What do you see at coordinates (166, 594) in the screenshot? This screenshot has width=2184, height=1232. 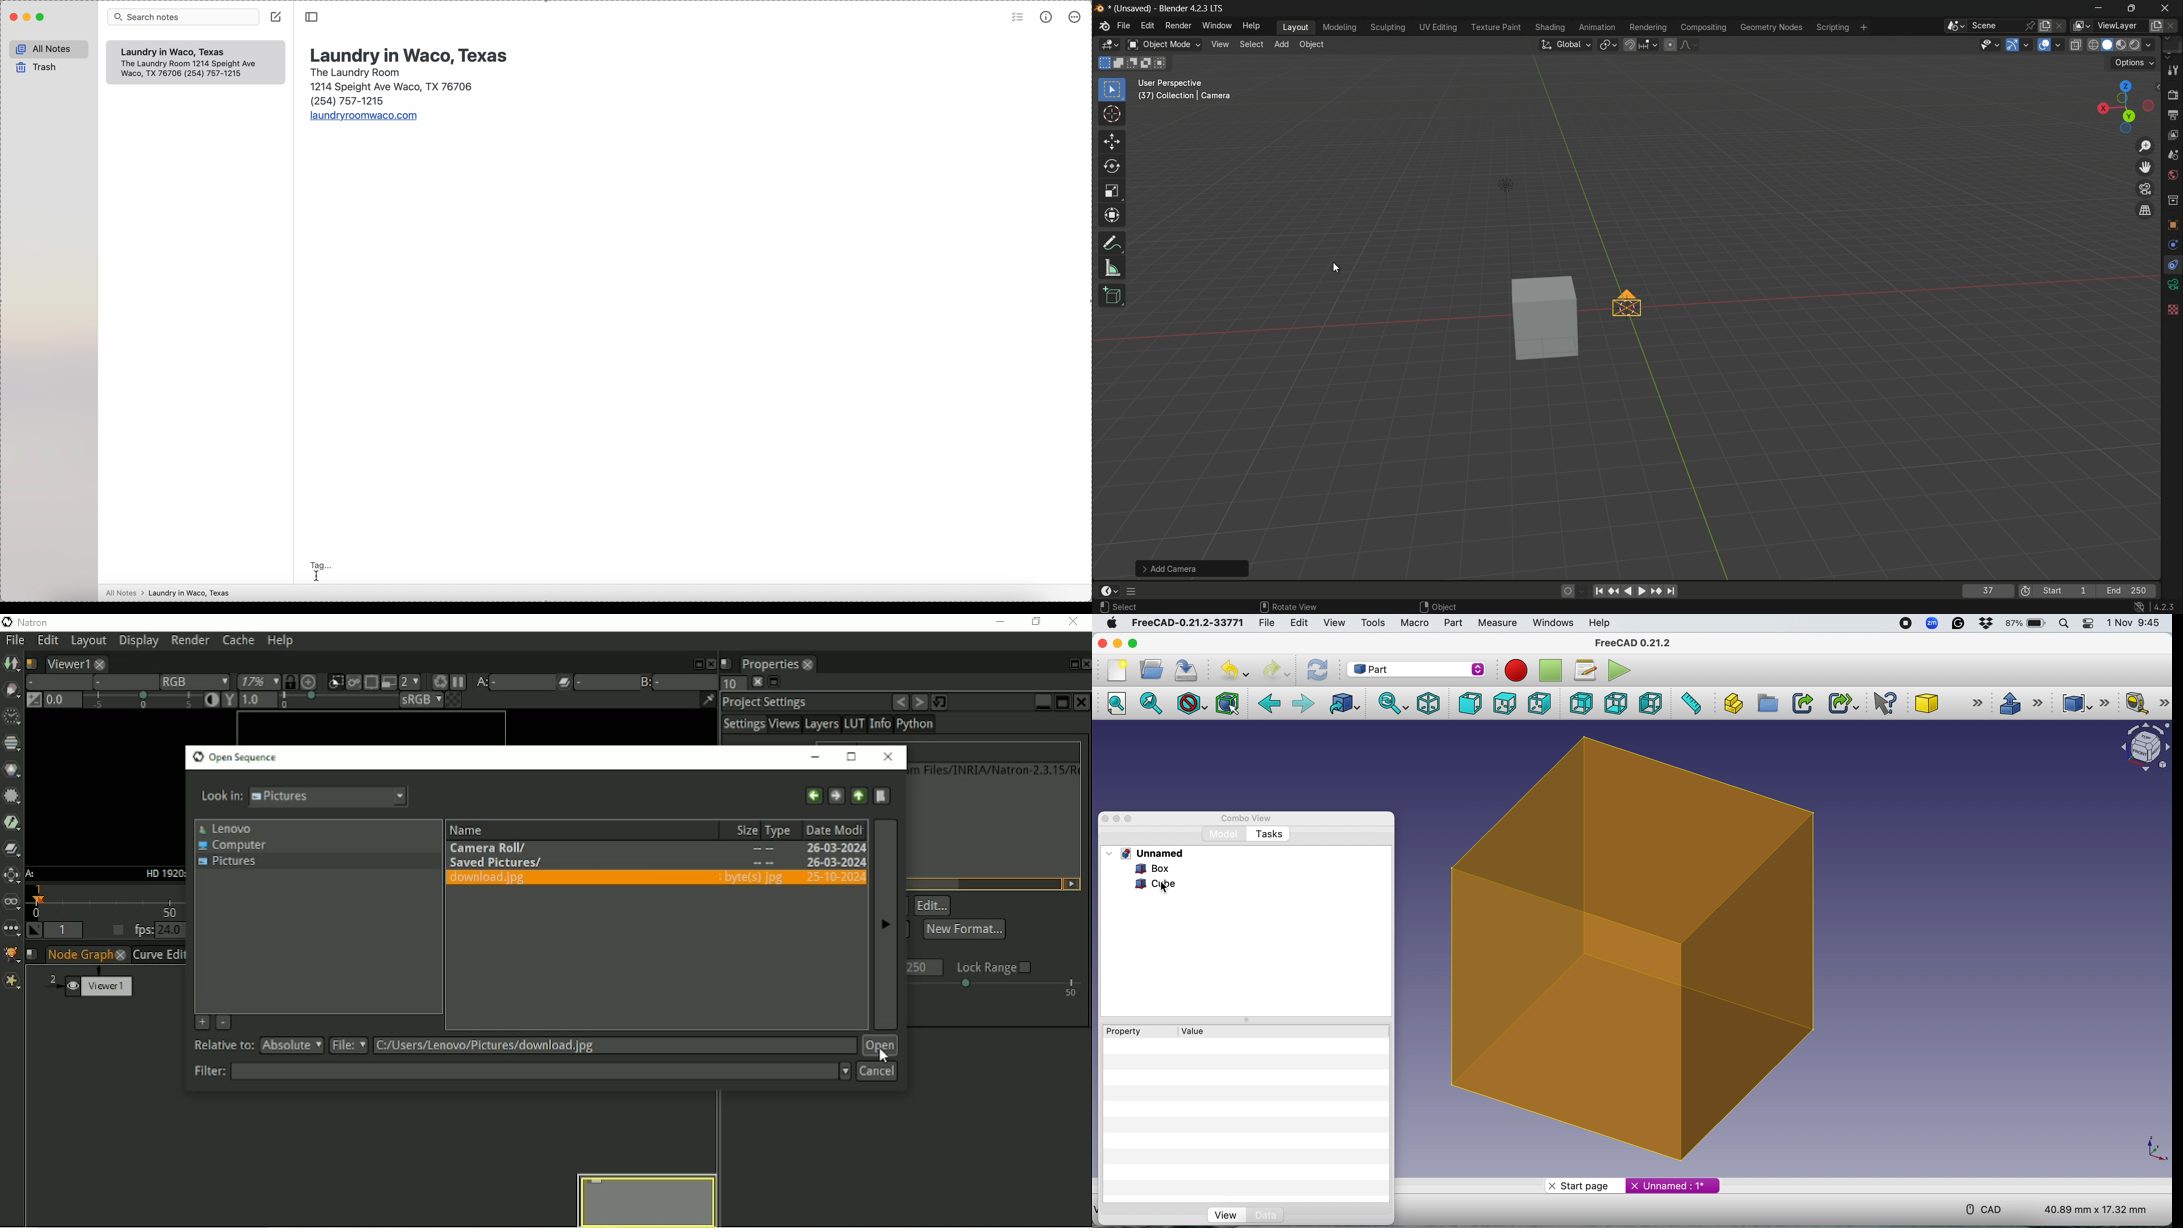 I see `all notes > Laundry in Waco, Texas` at bounding box center [166, 594].